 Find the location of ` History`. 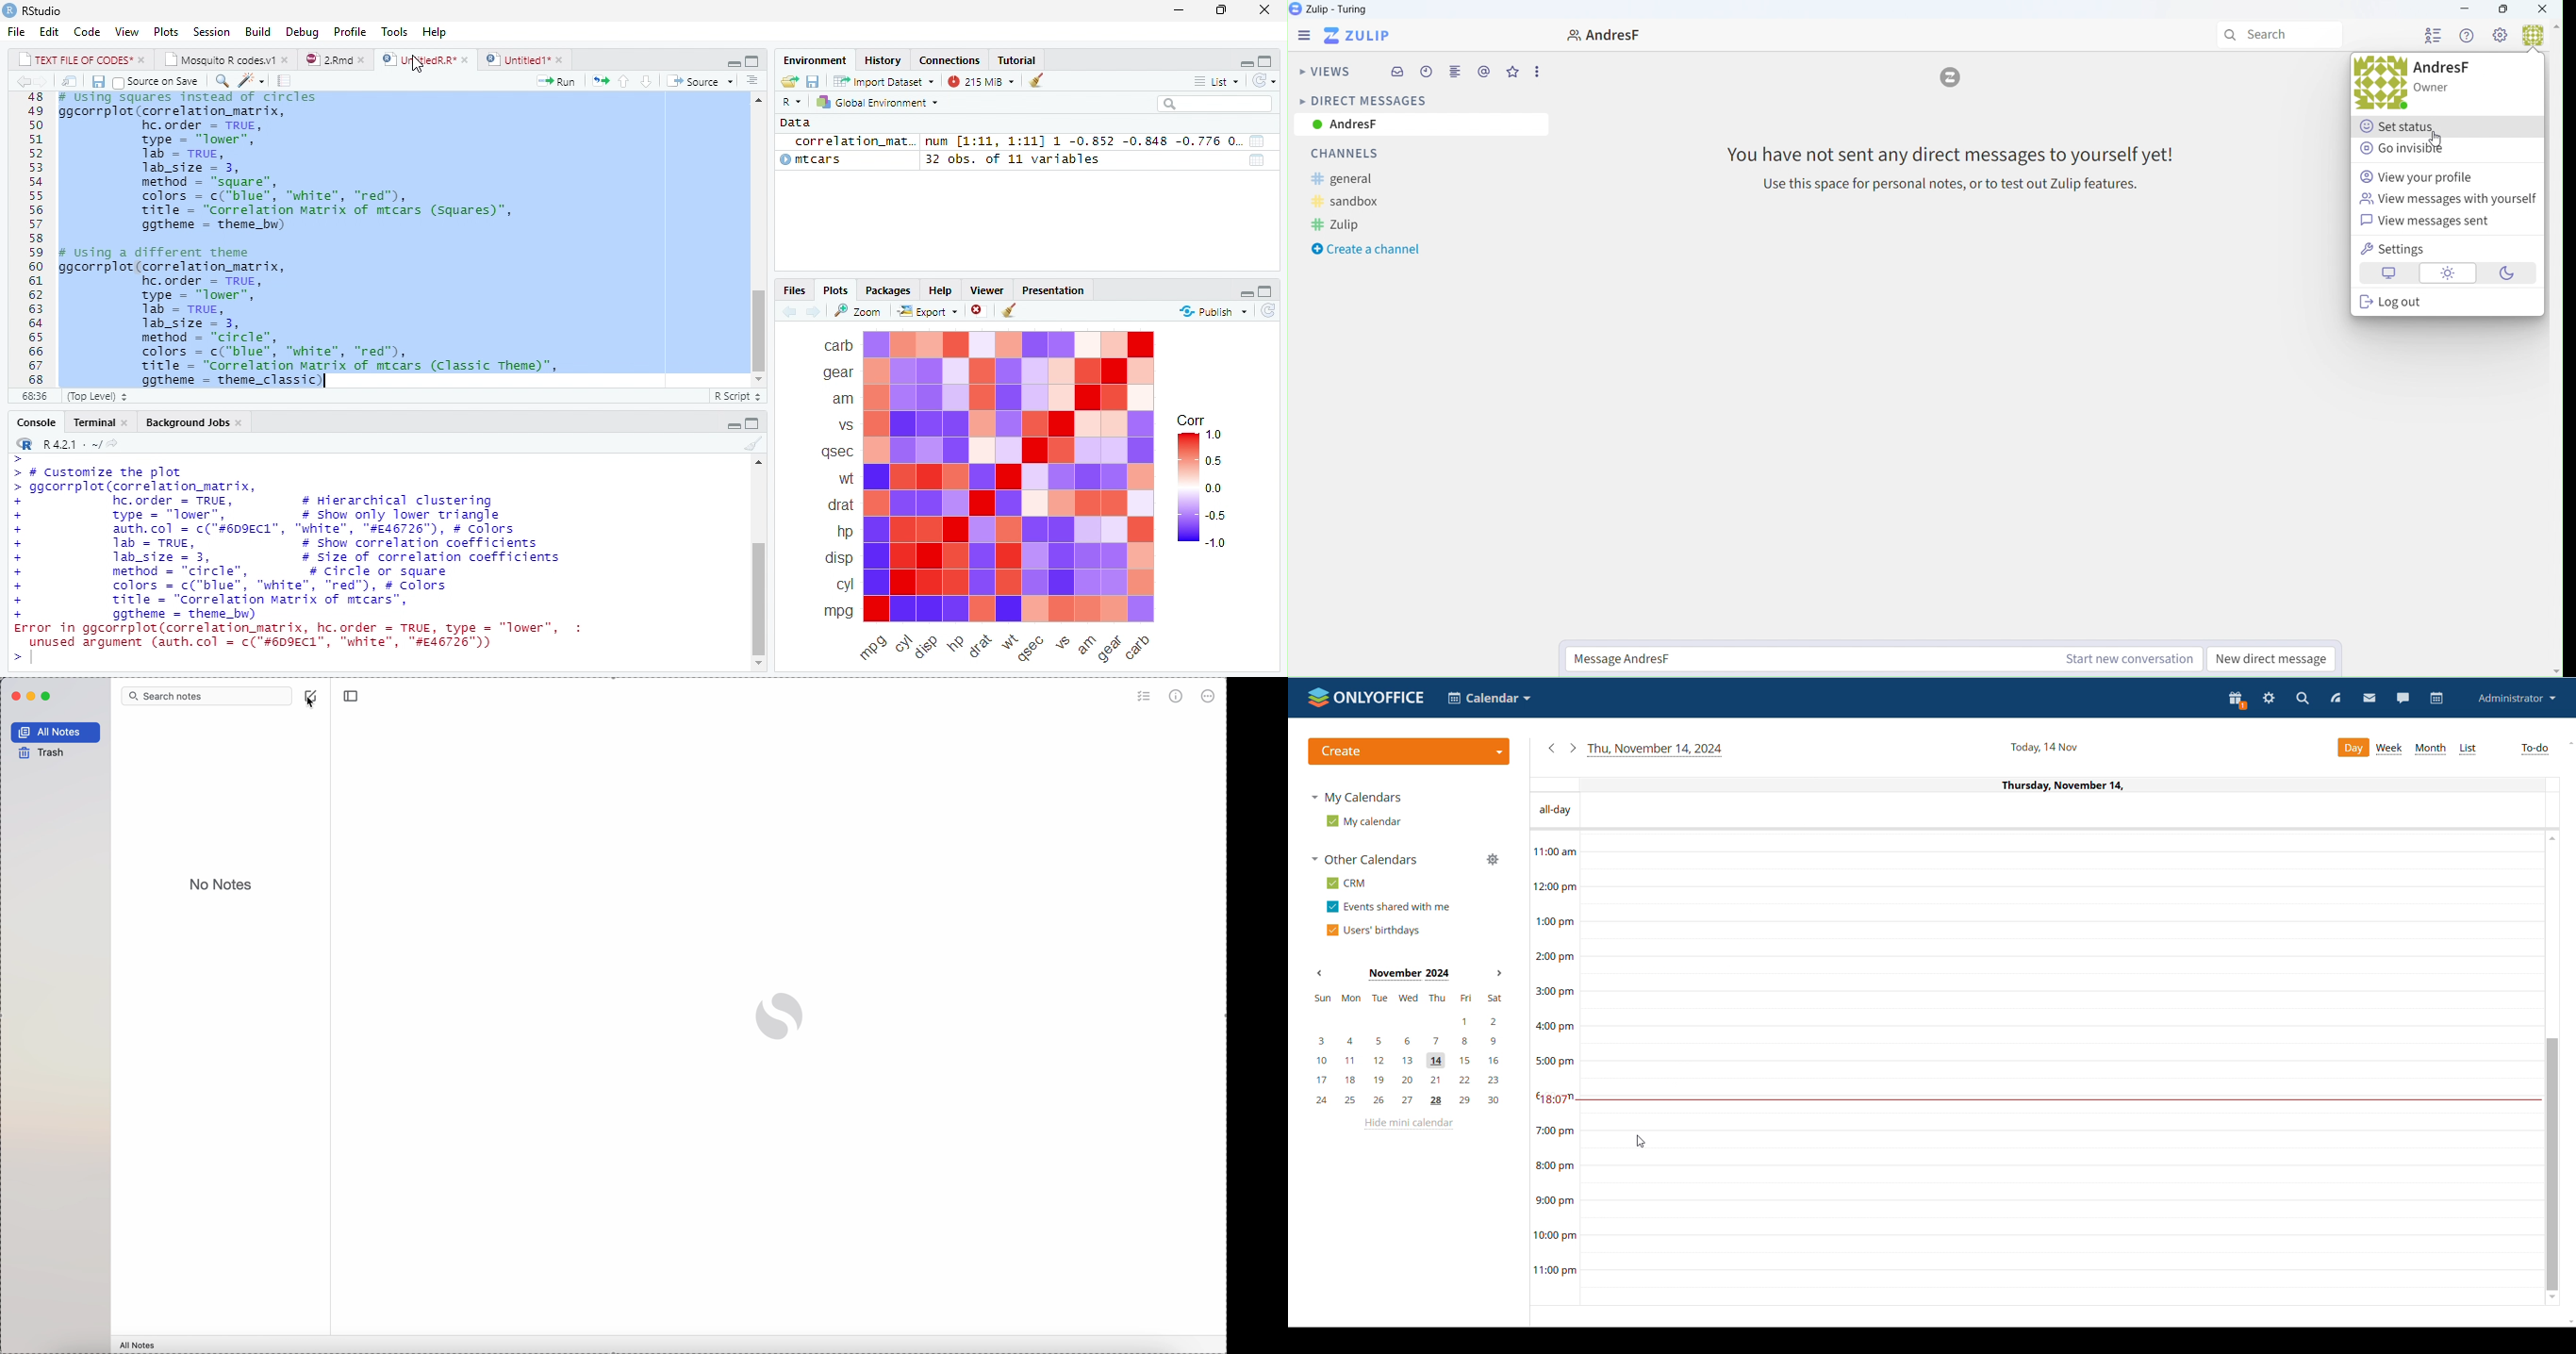

 History is located at coordinates (884, 62).